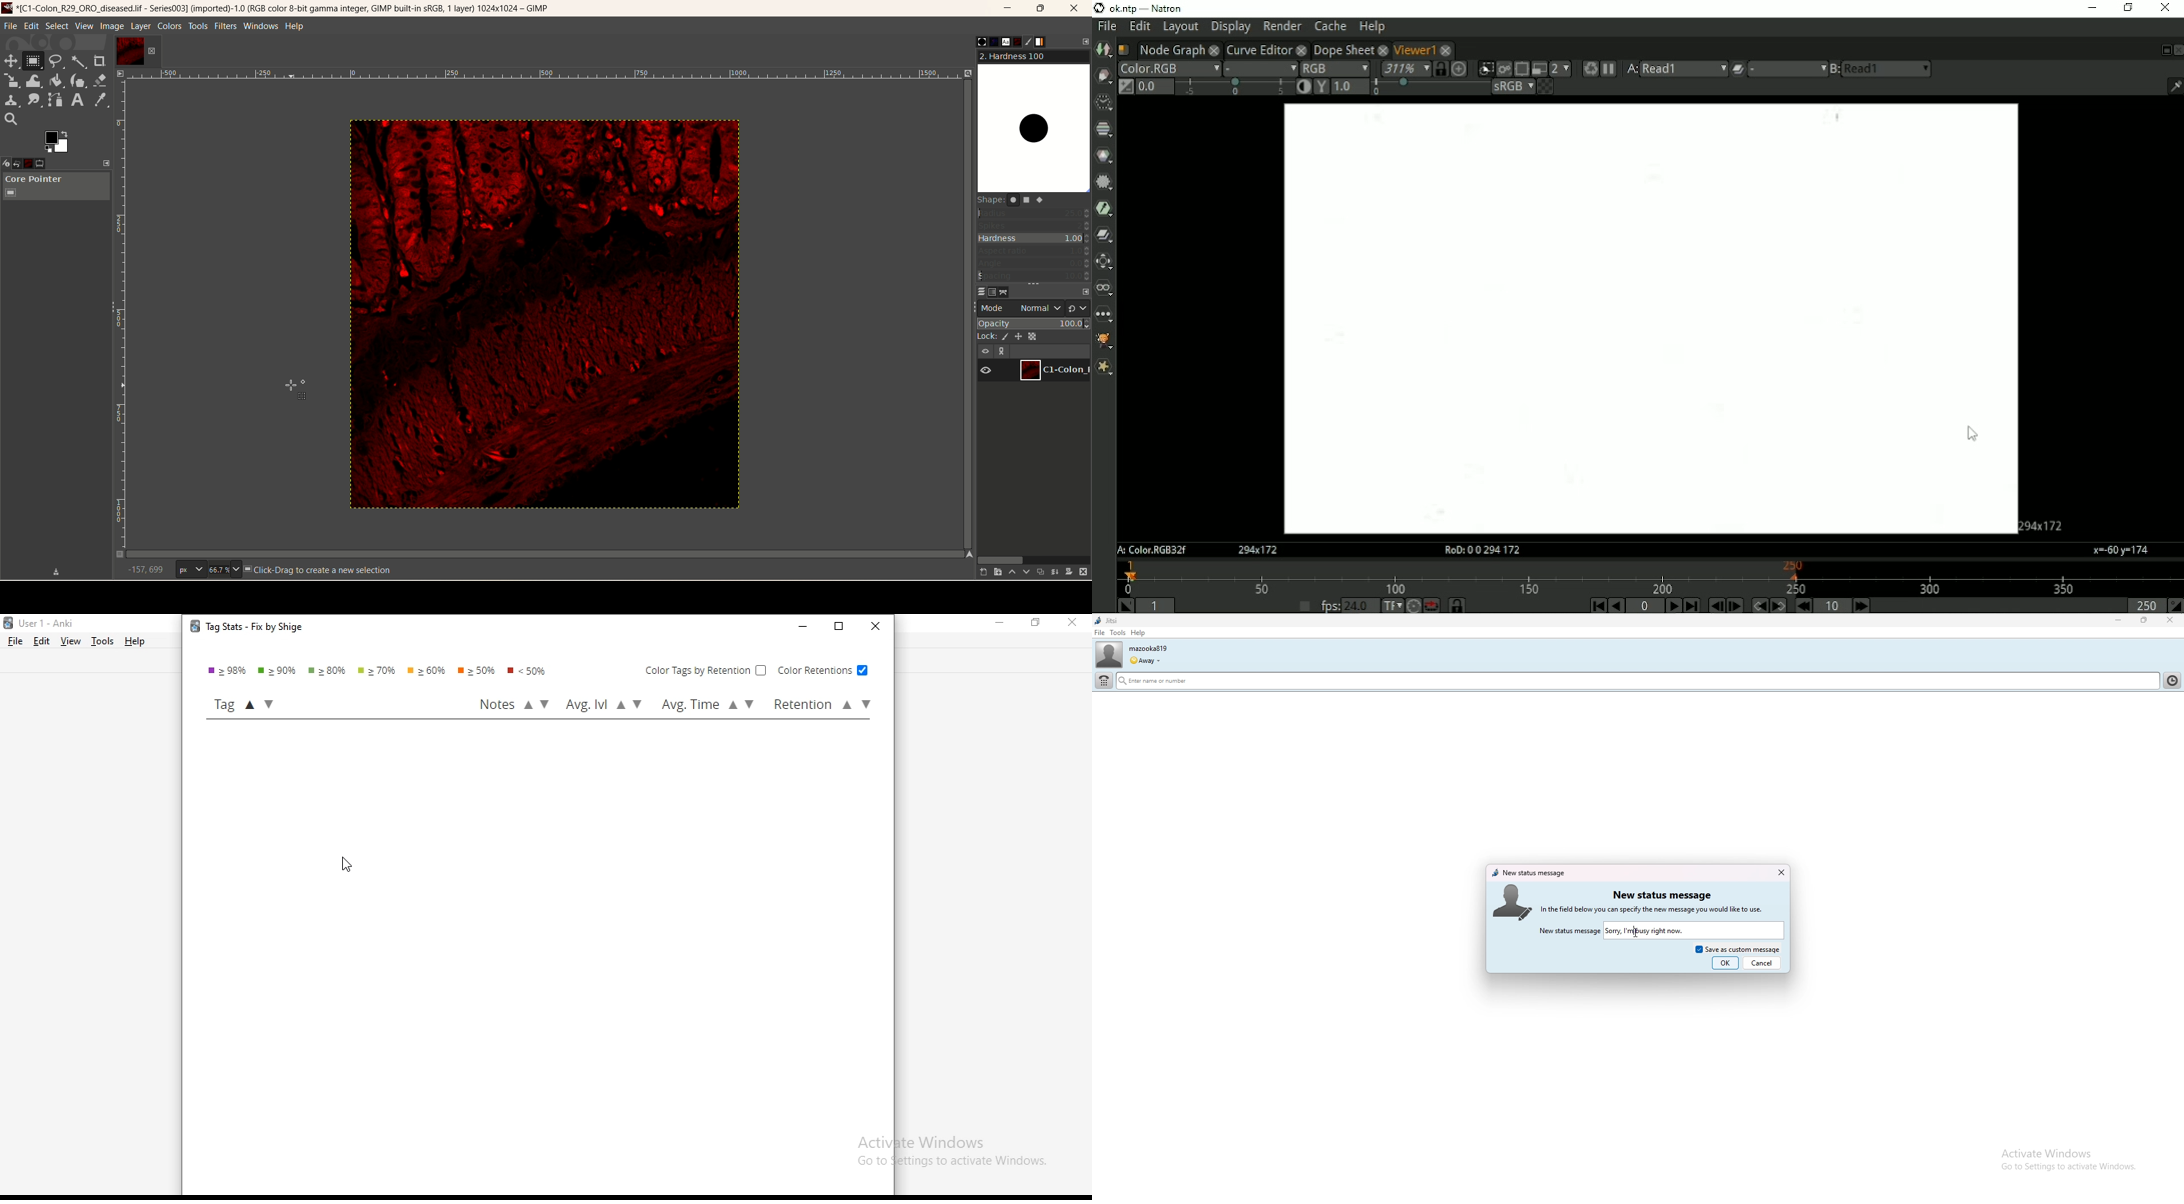 This screenshot has height=1204, width=2184. What do you see at coordinates (295, 27) in the screenshot?
I see `help` at bounding box center [295, 27].